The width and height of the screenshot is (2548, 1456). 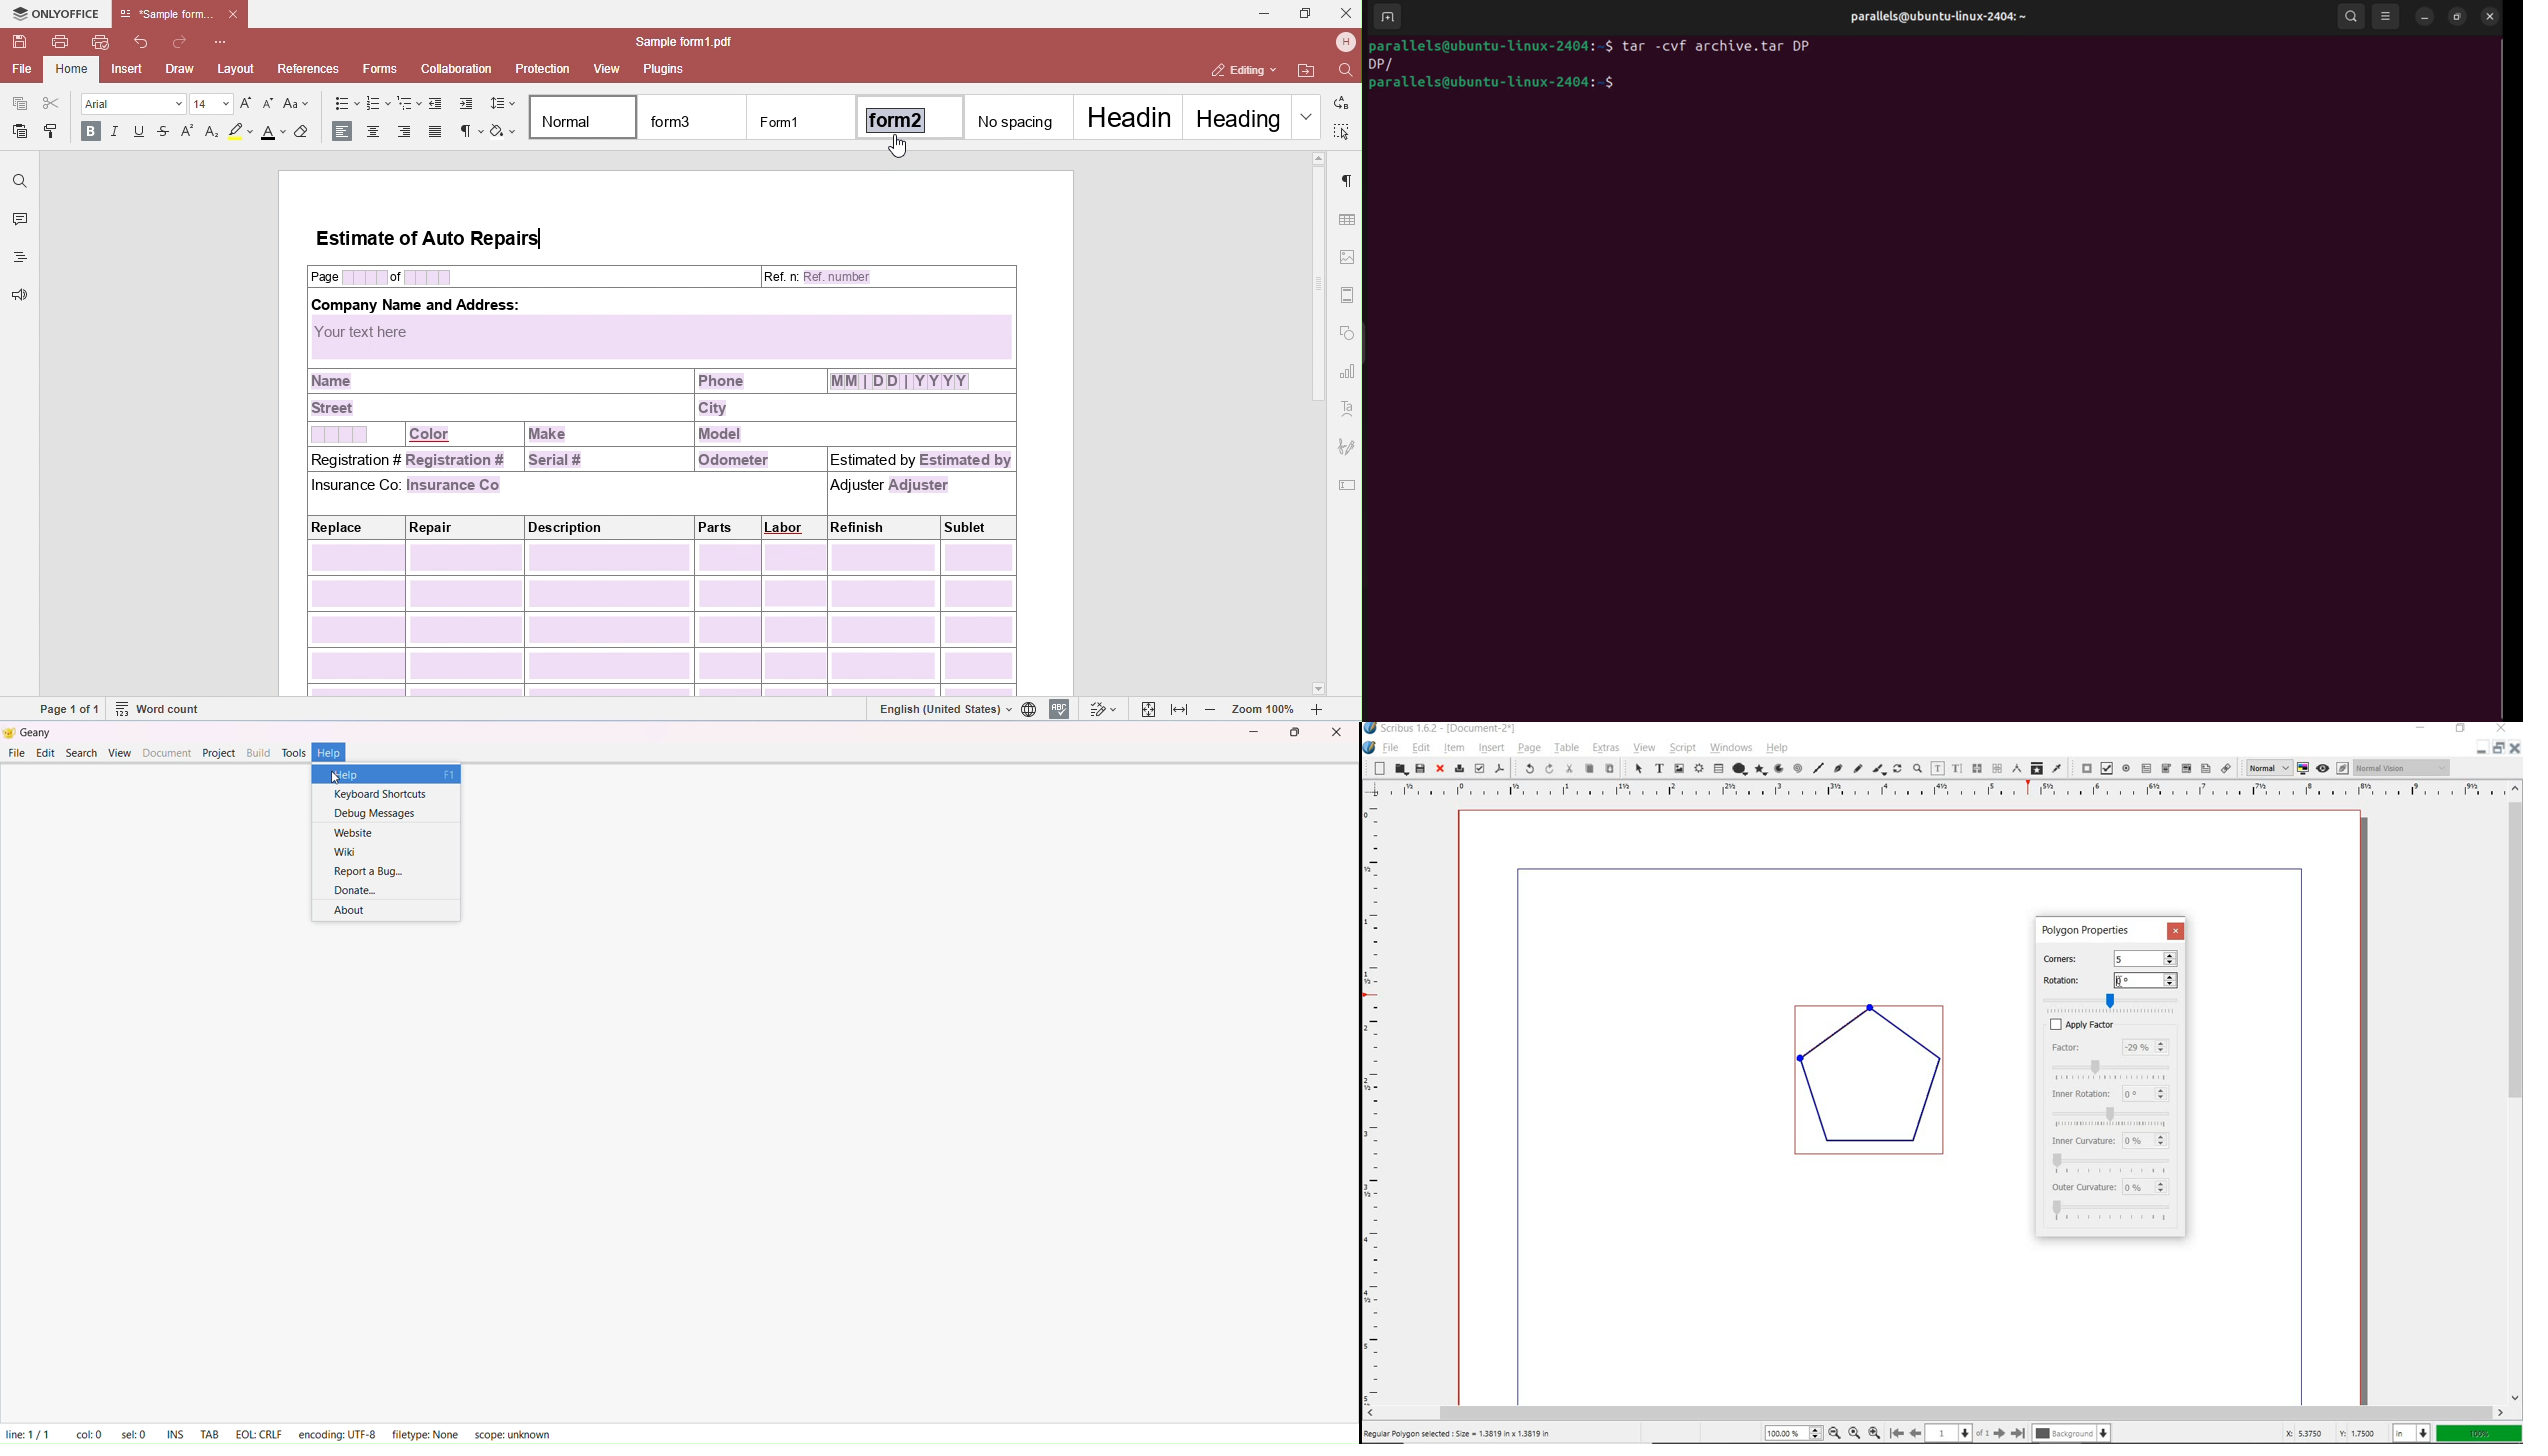 What do you see at coordinates (1388, 65) in the screenshot?
I see `Dp/` at bounding box center [1388, 65].